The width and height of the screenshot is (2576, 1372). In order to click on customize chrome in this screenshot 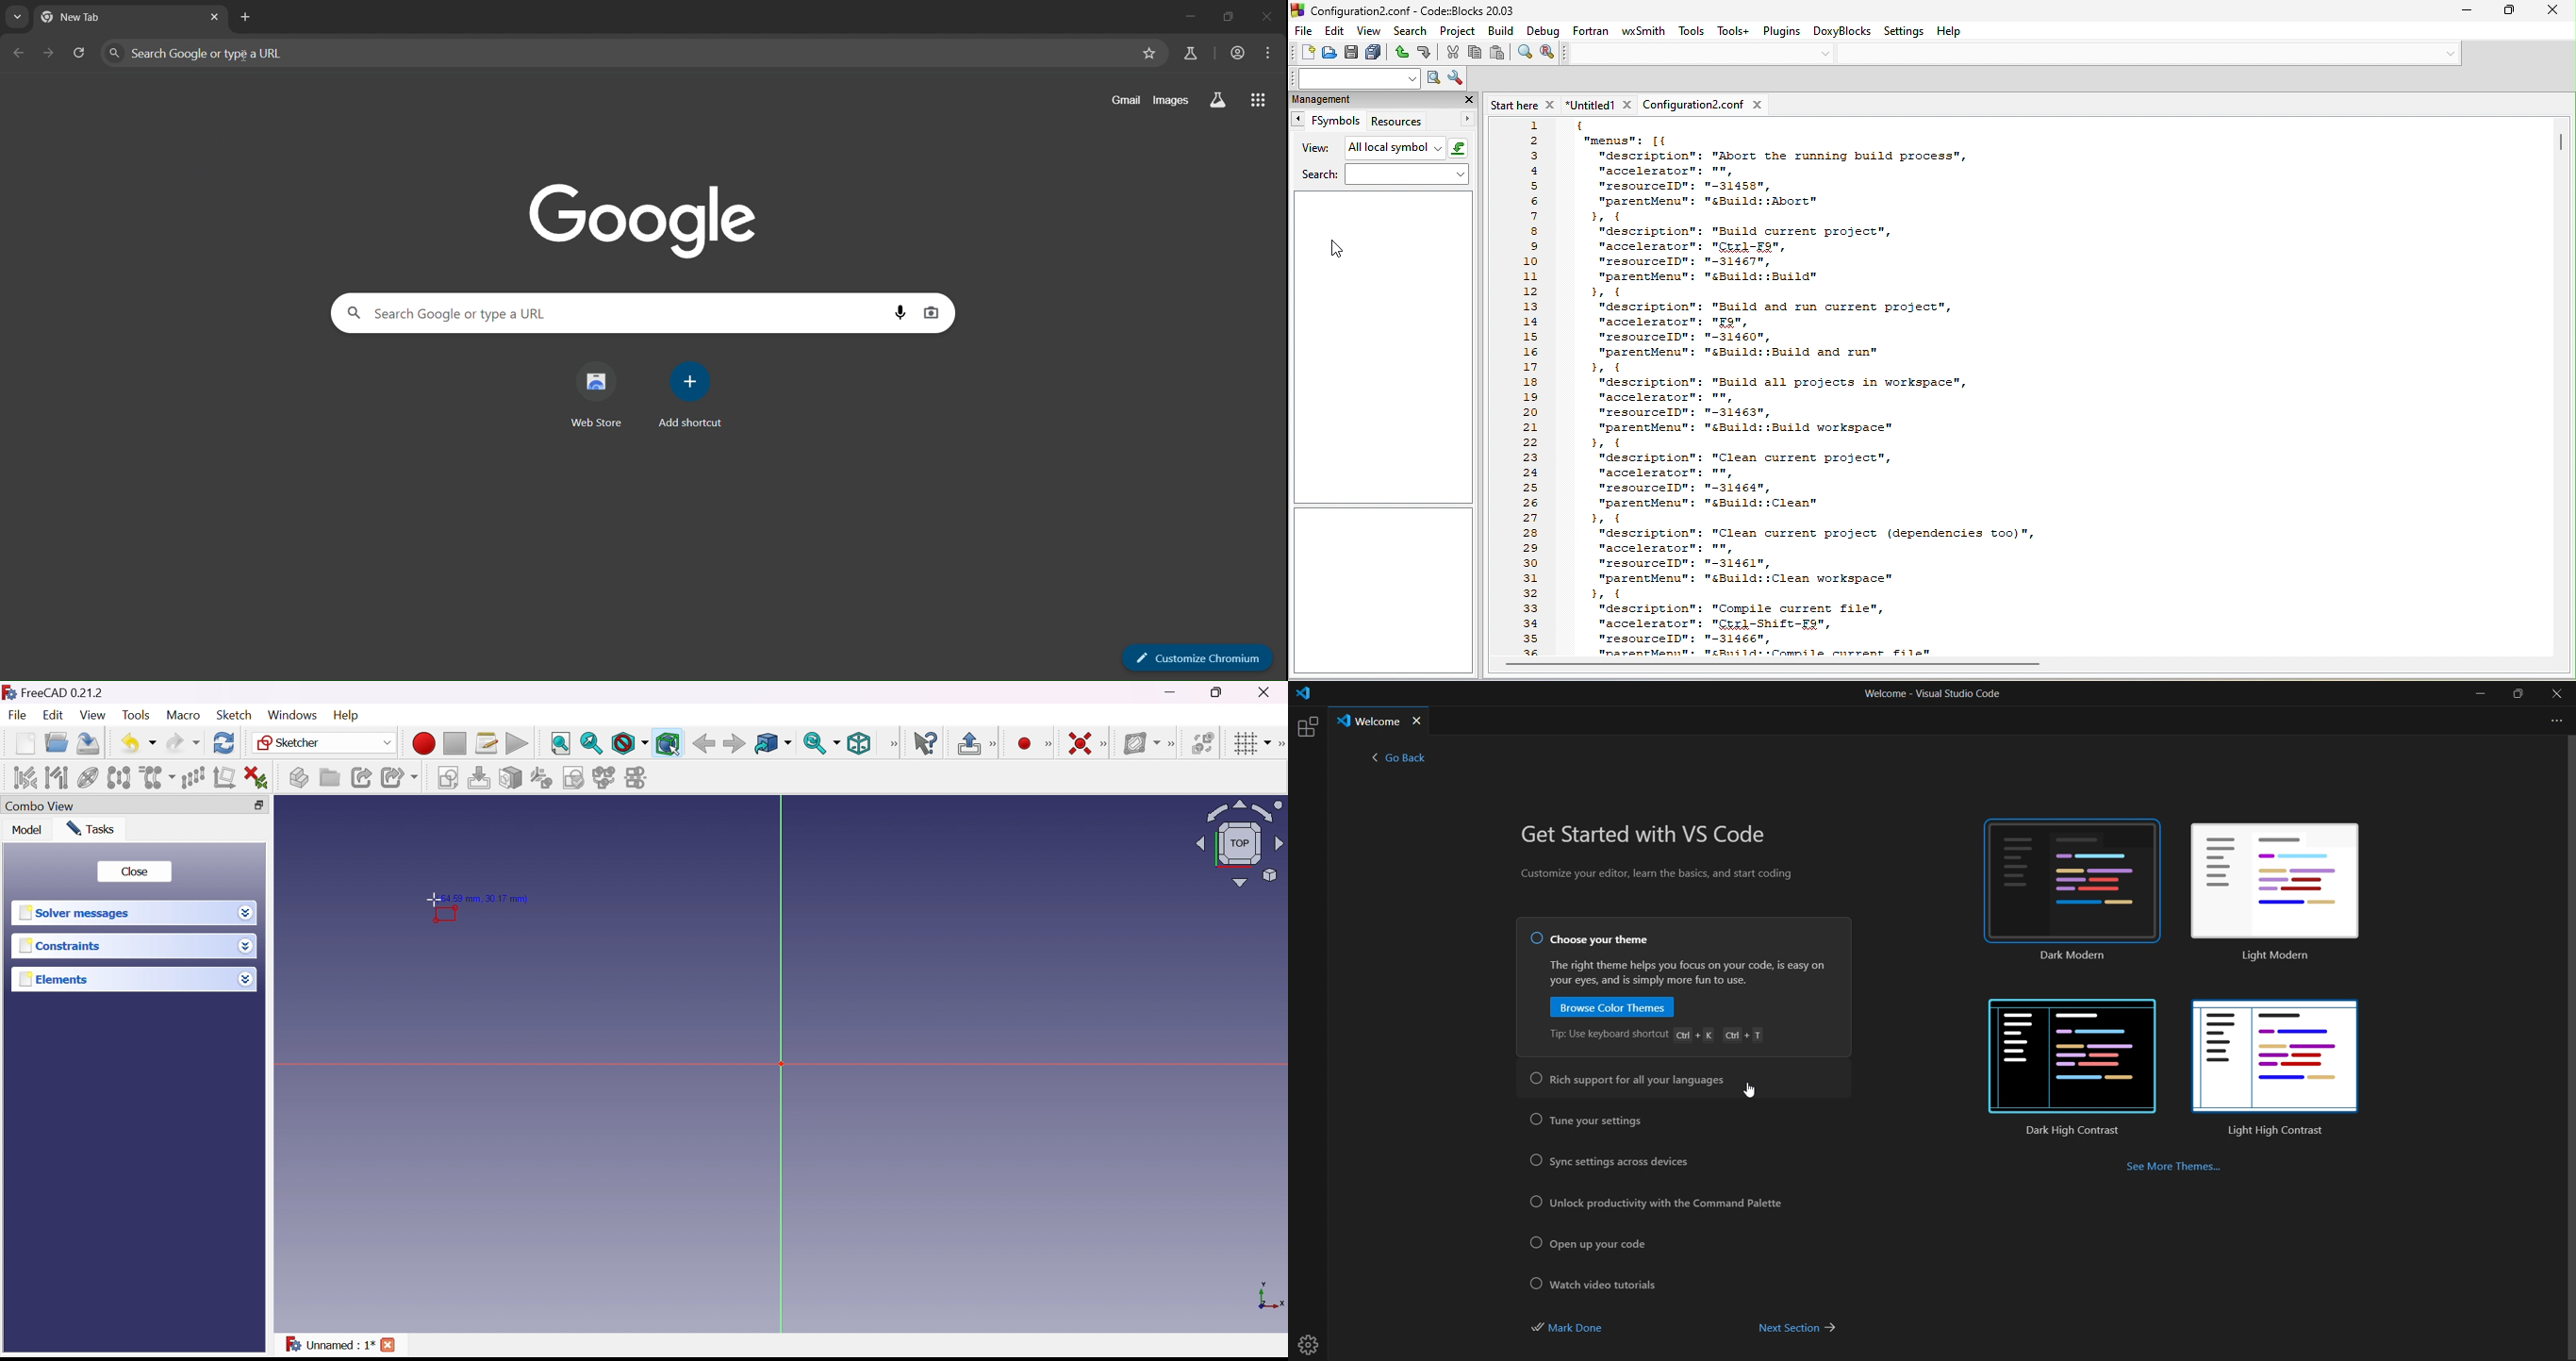, I will do `click(1195, 653)`.